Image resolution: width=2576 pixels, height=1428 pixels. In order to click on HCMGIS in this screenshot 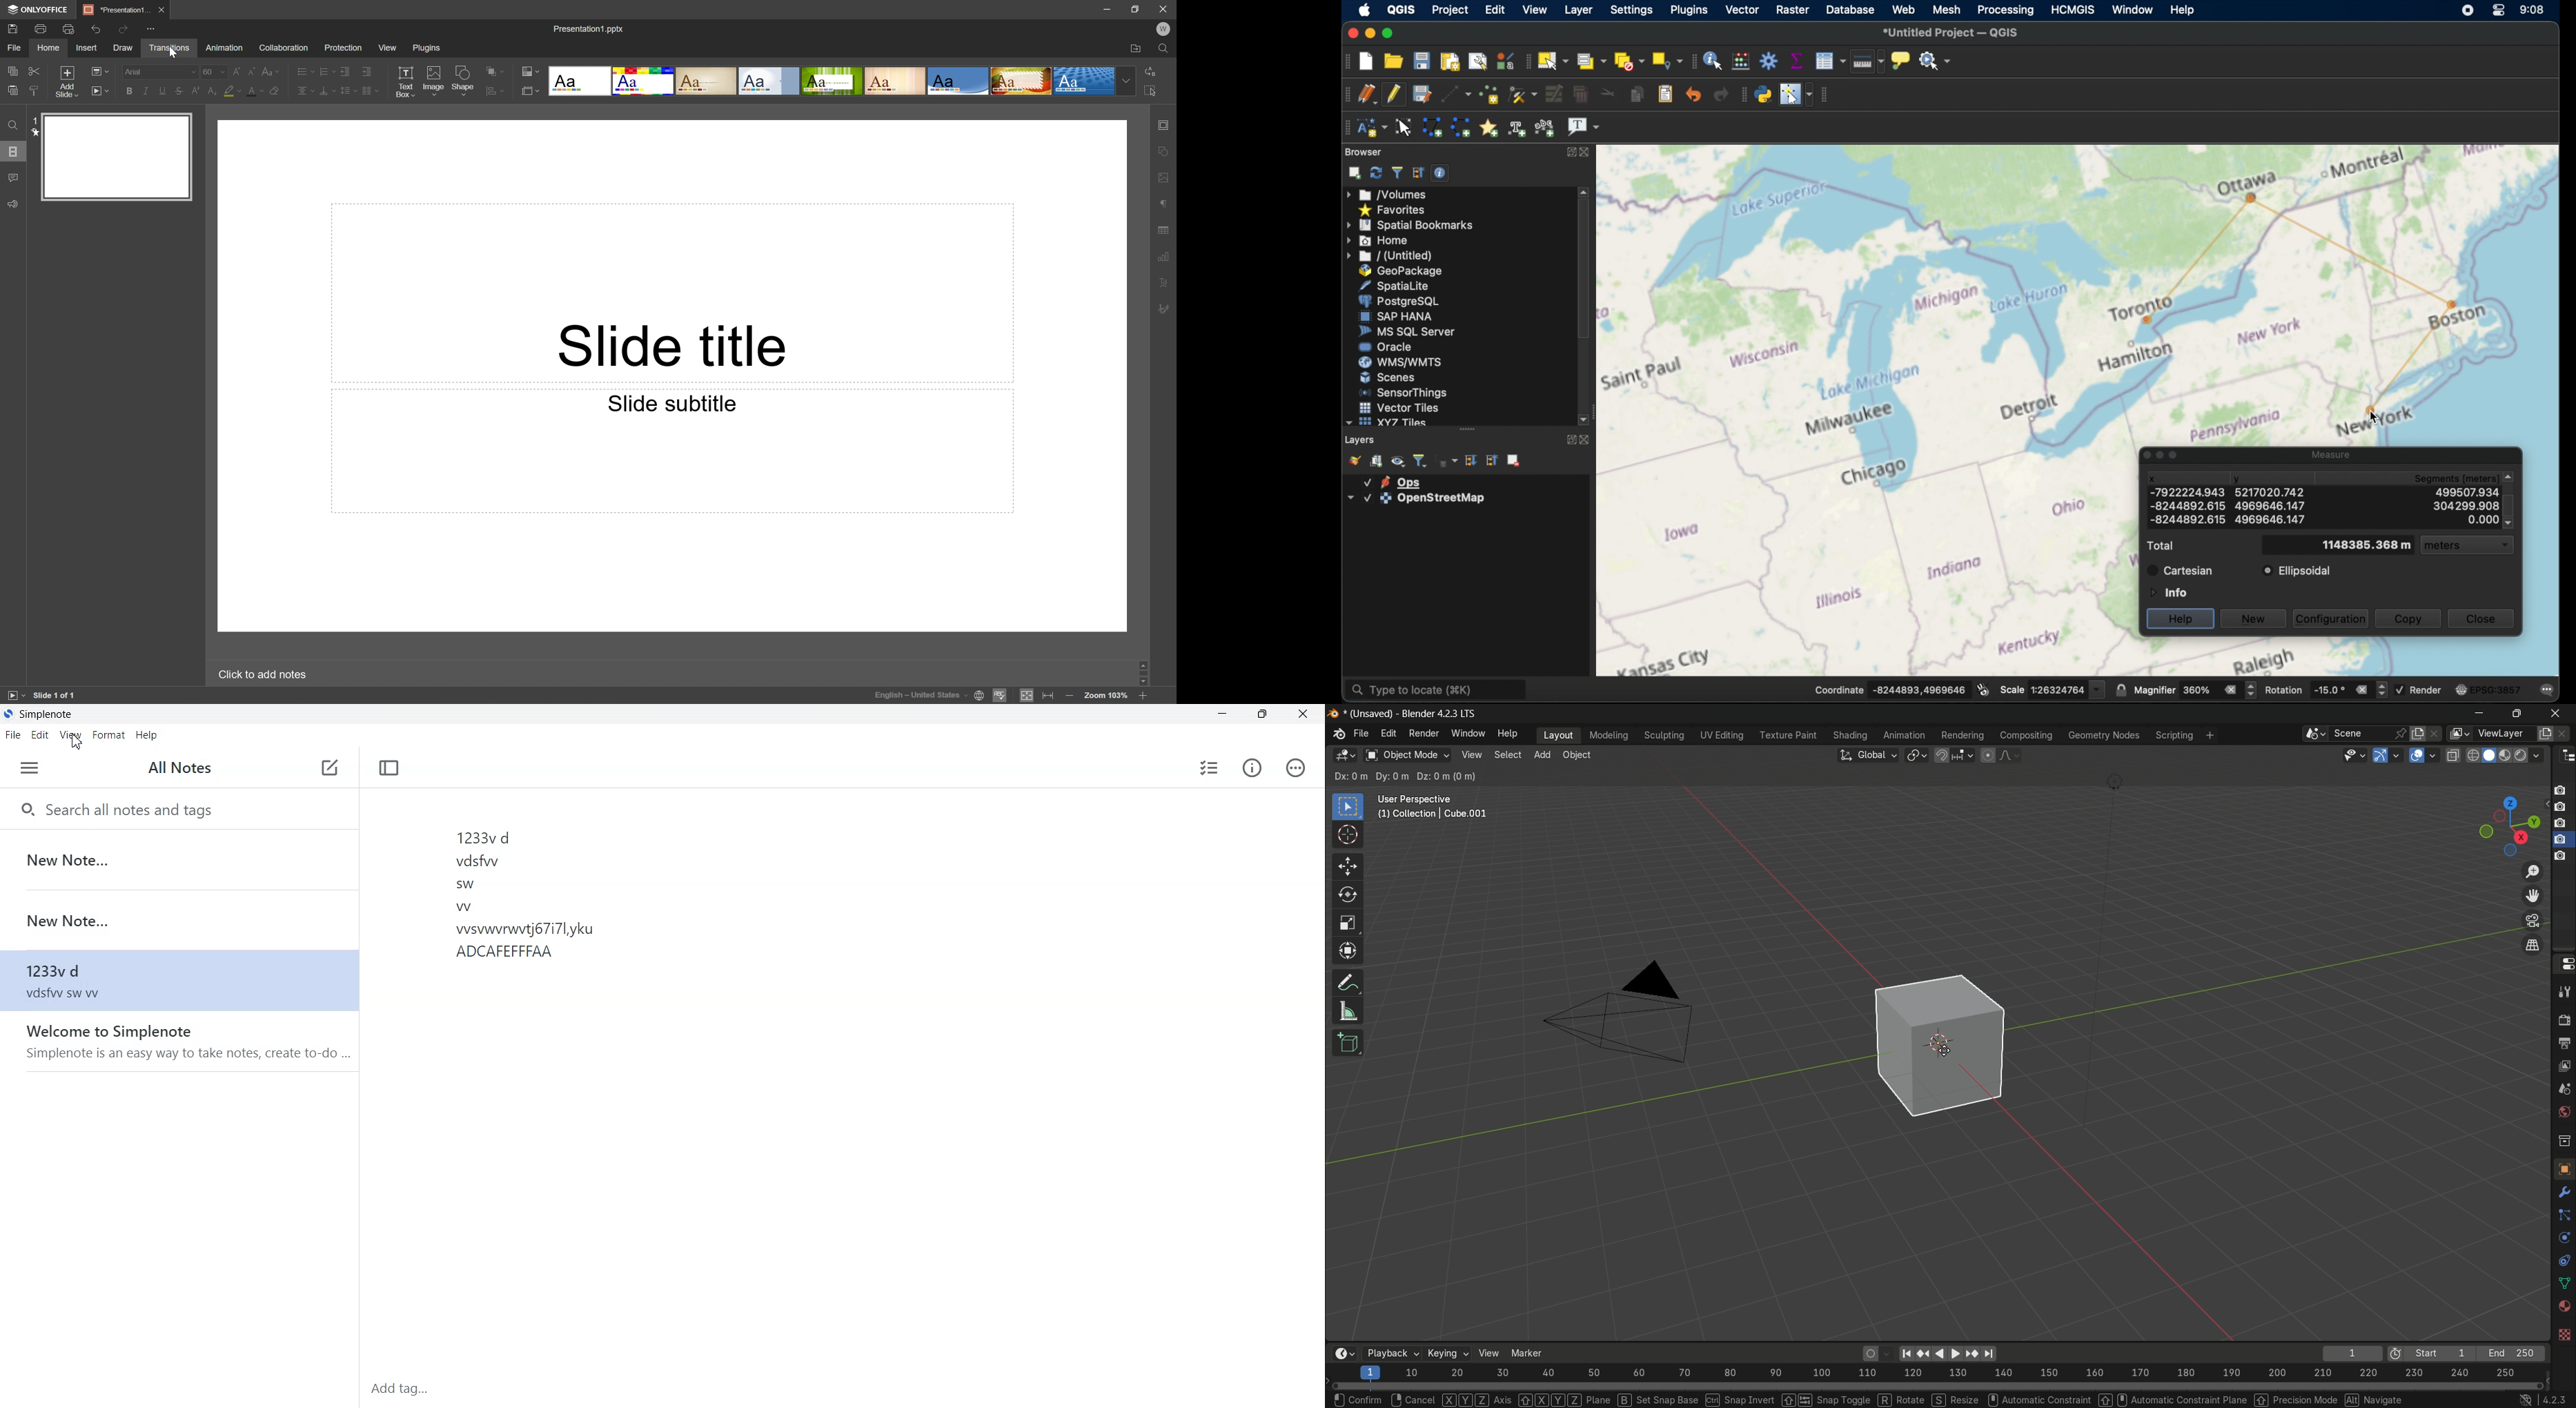, I will do `click(2075, 9)`.